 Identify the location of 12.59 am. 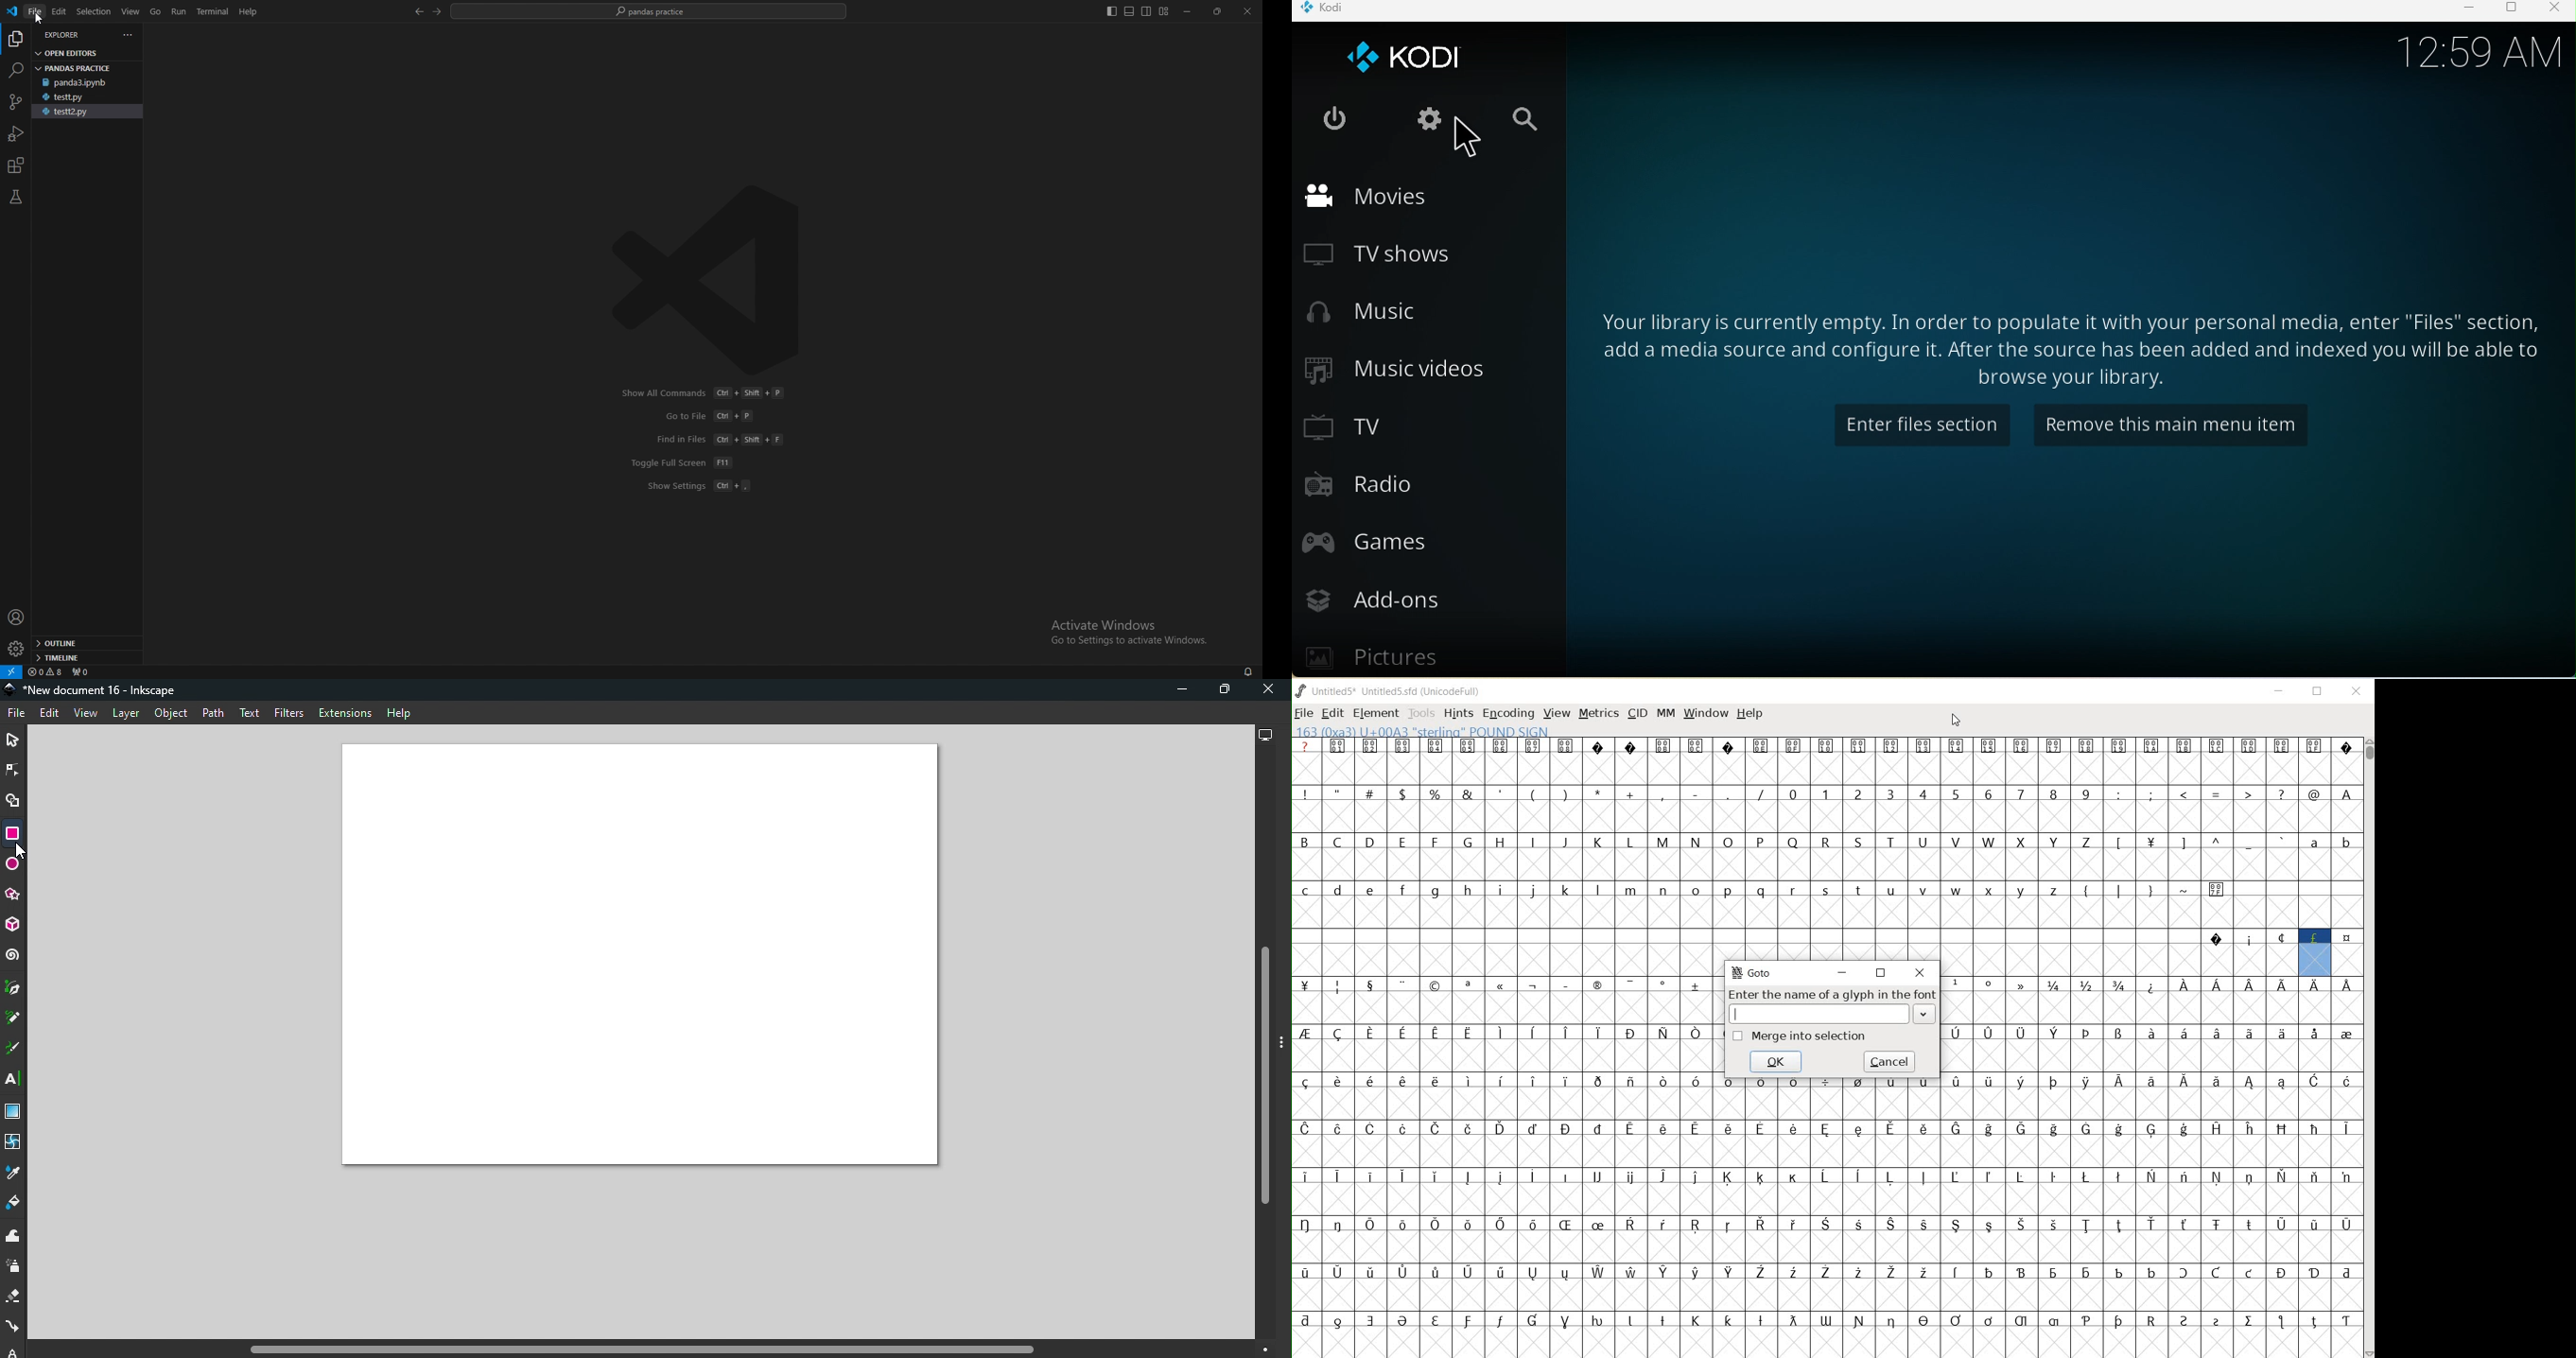
(2487, 55).